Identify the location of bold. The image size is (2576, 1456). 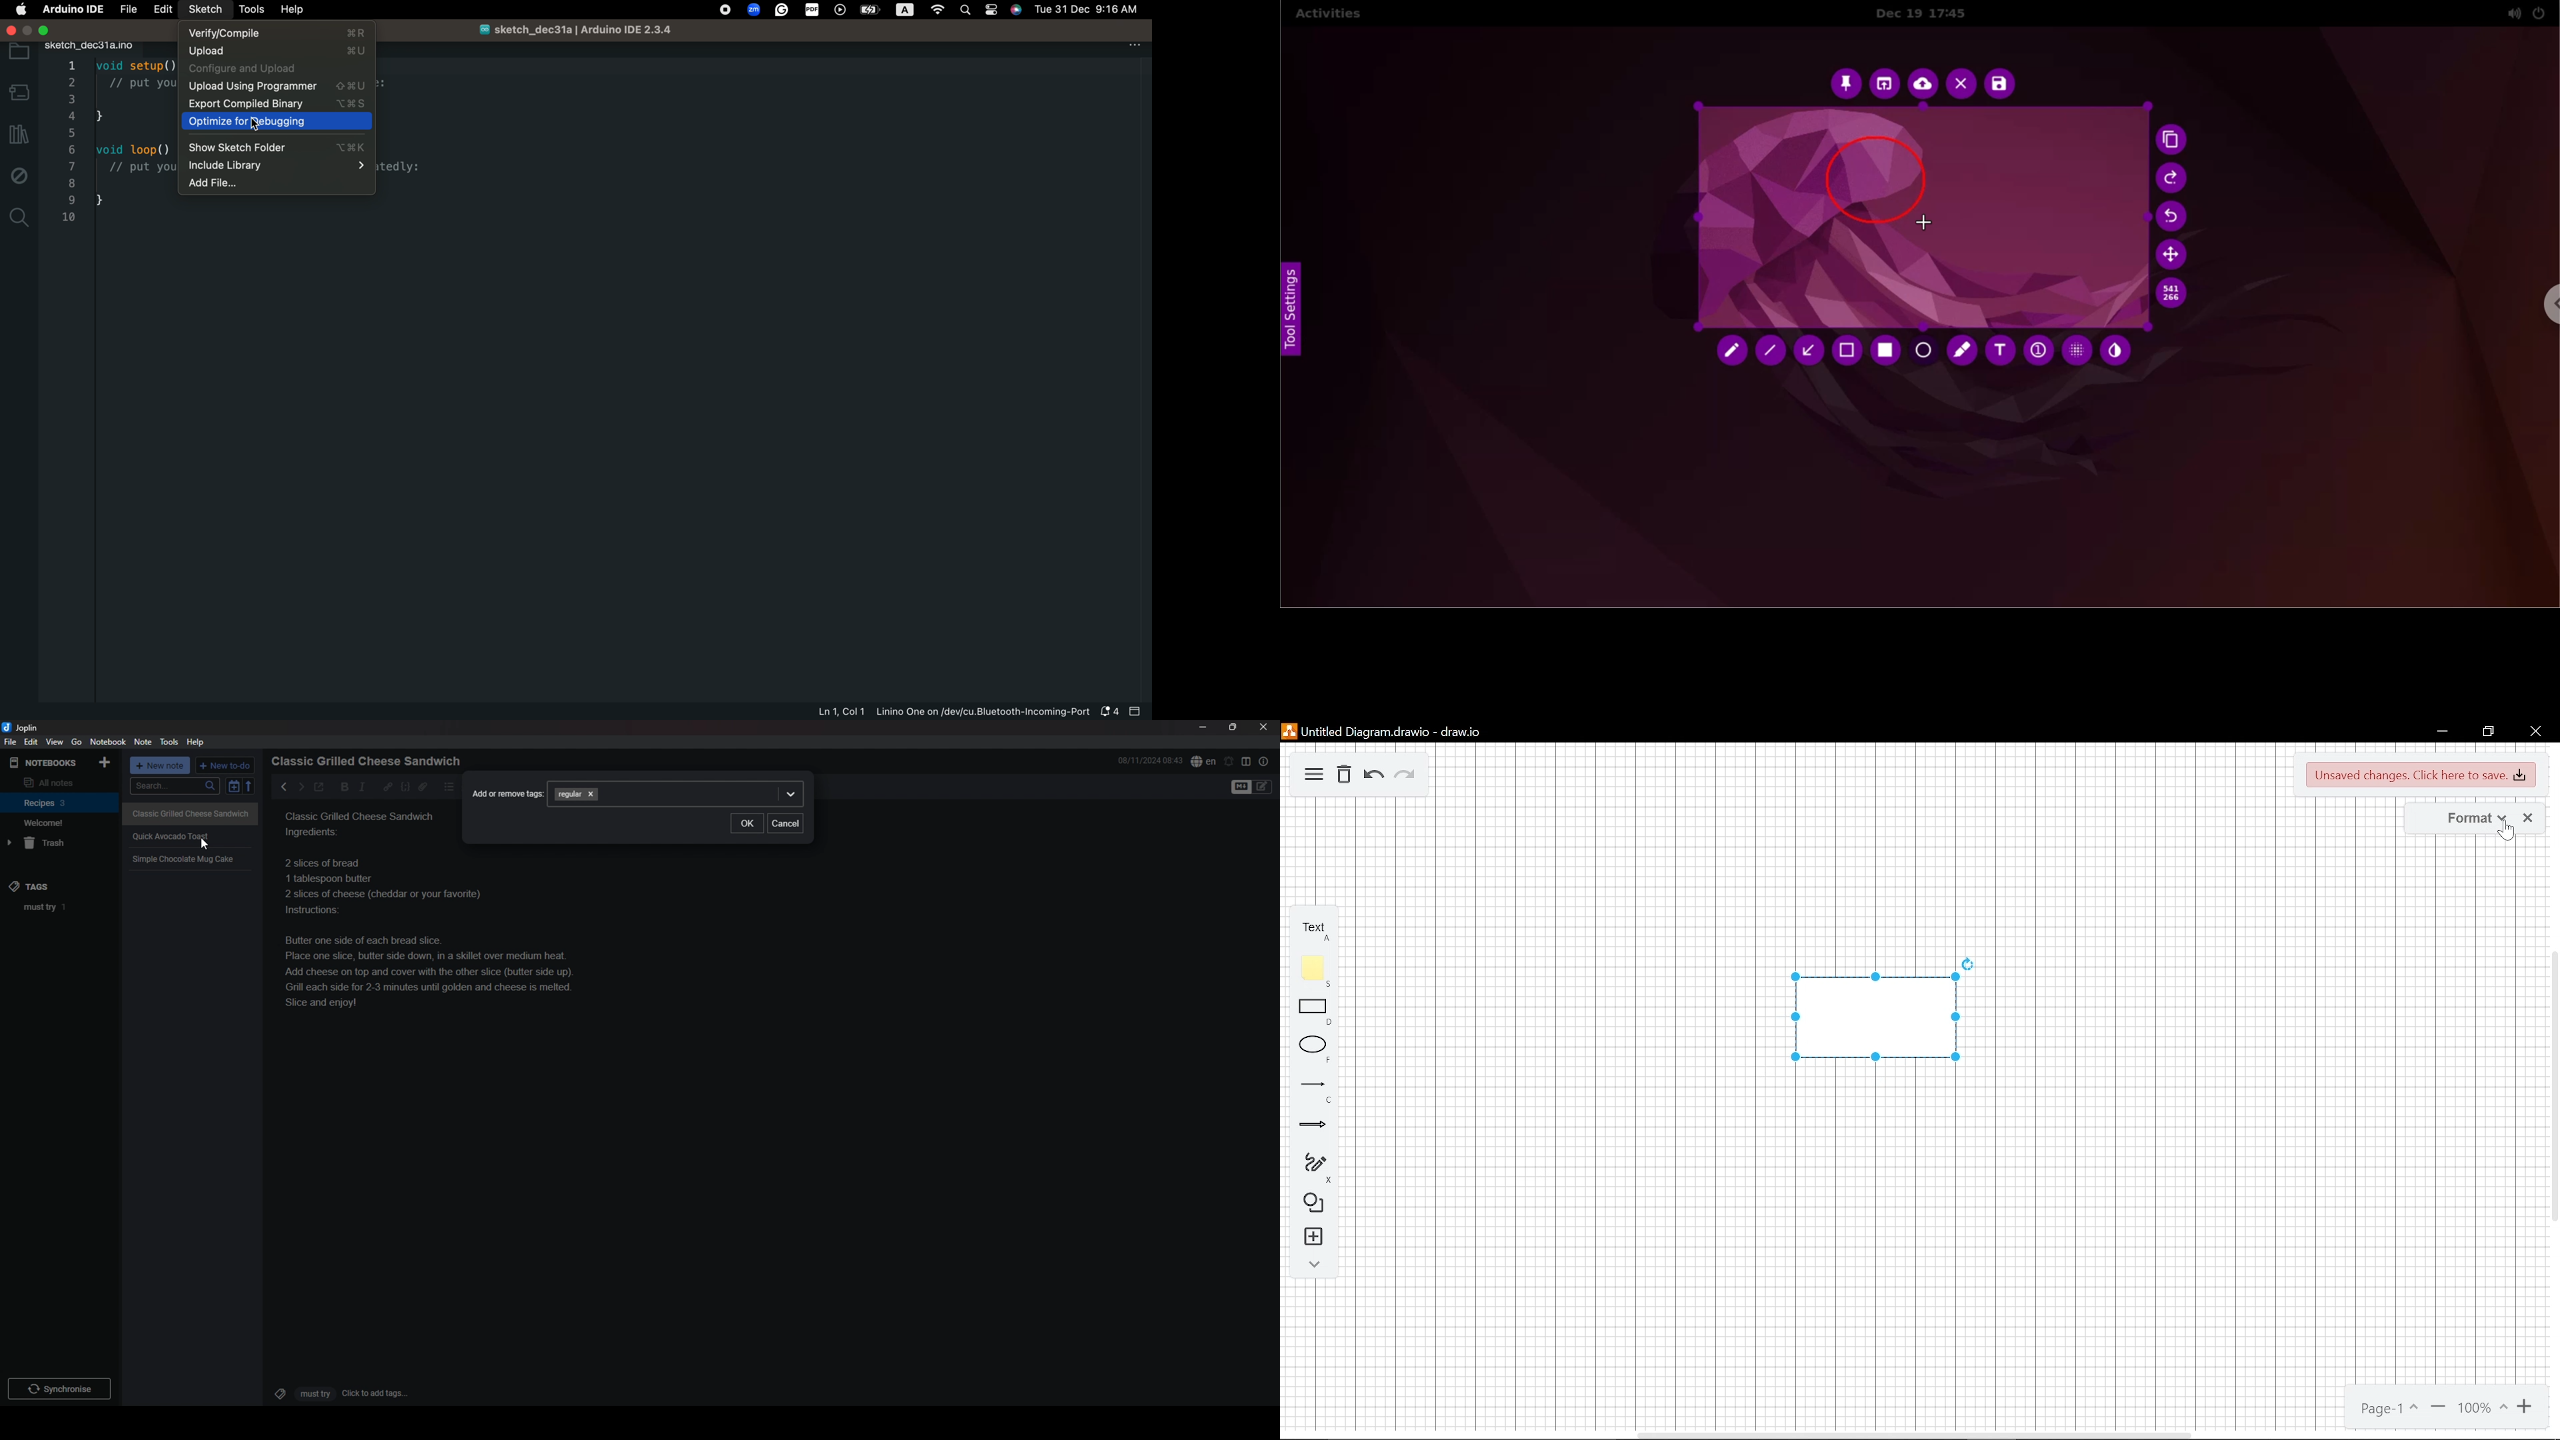
(341, 787).